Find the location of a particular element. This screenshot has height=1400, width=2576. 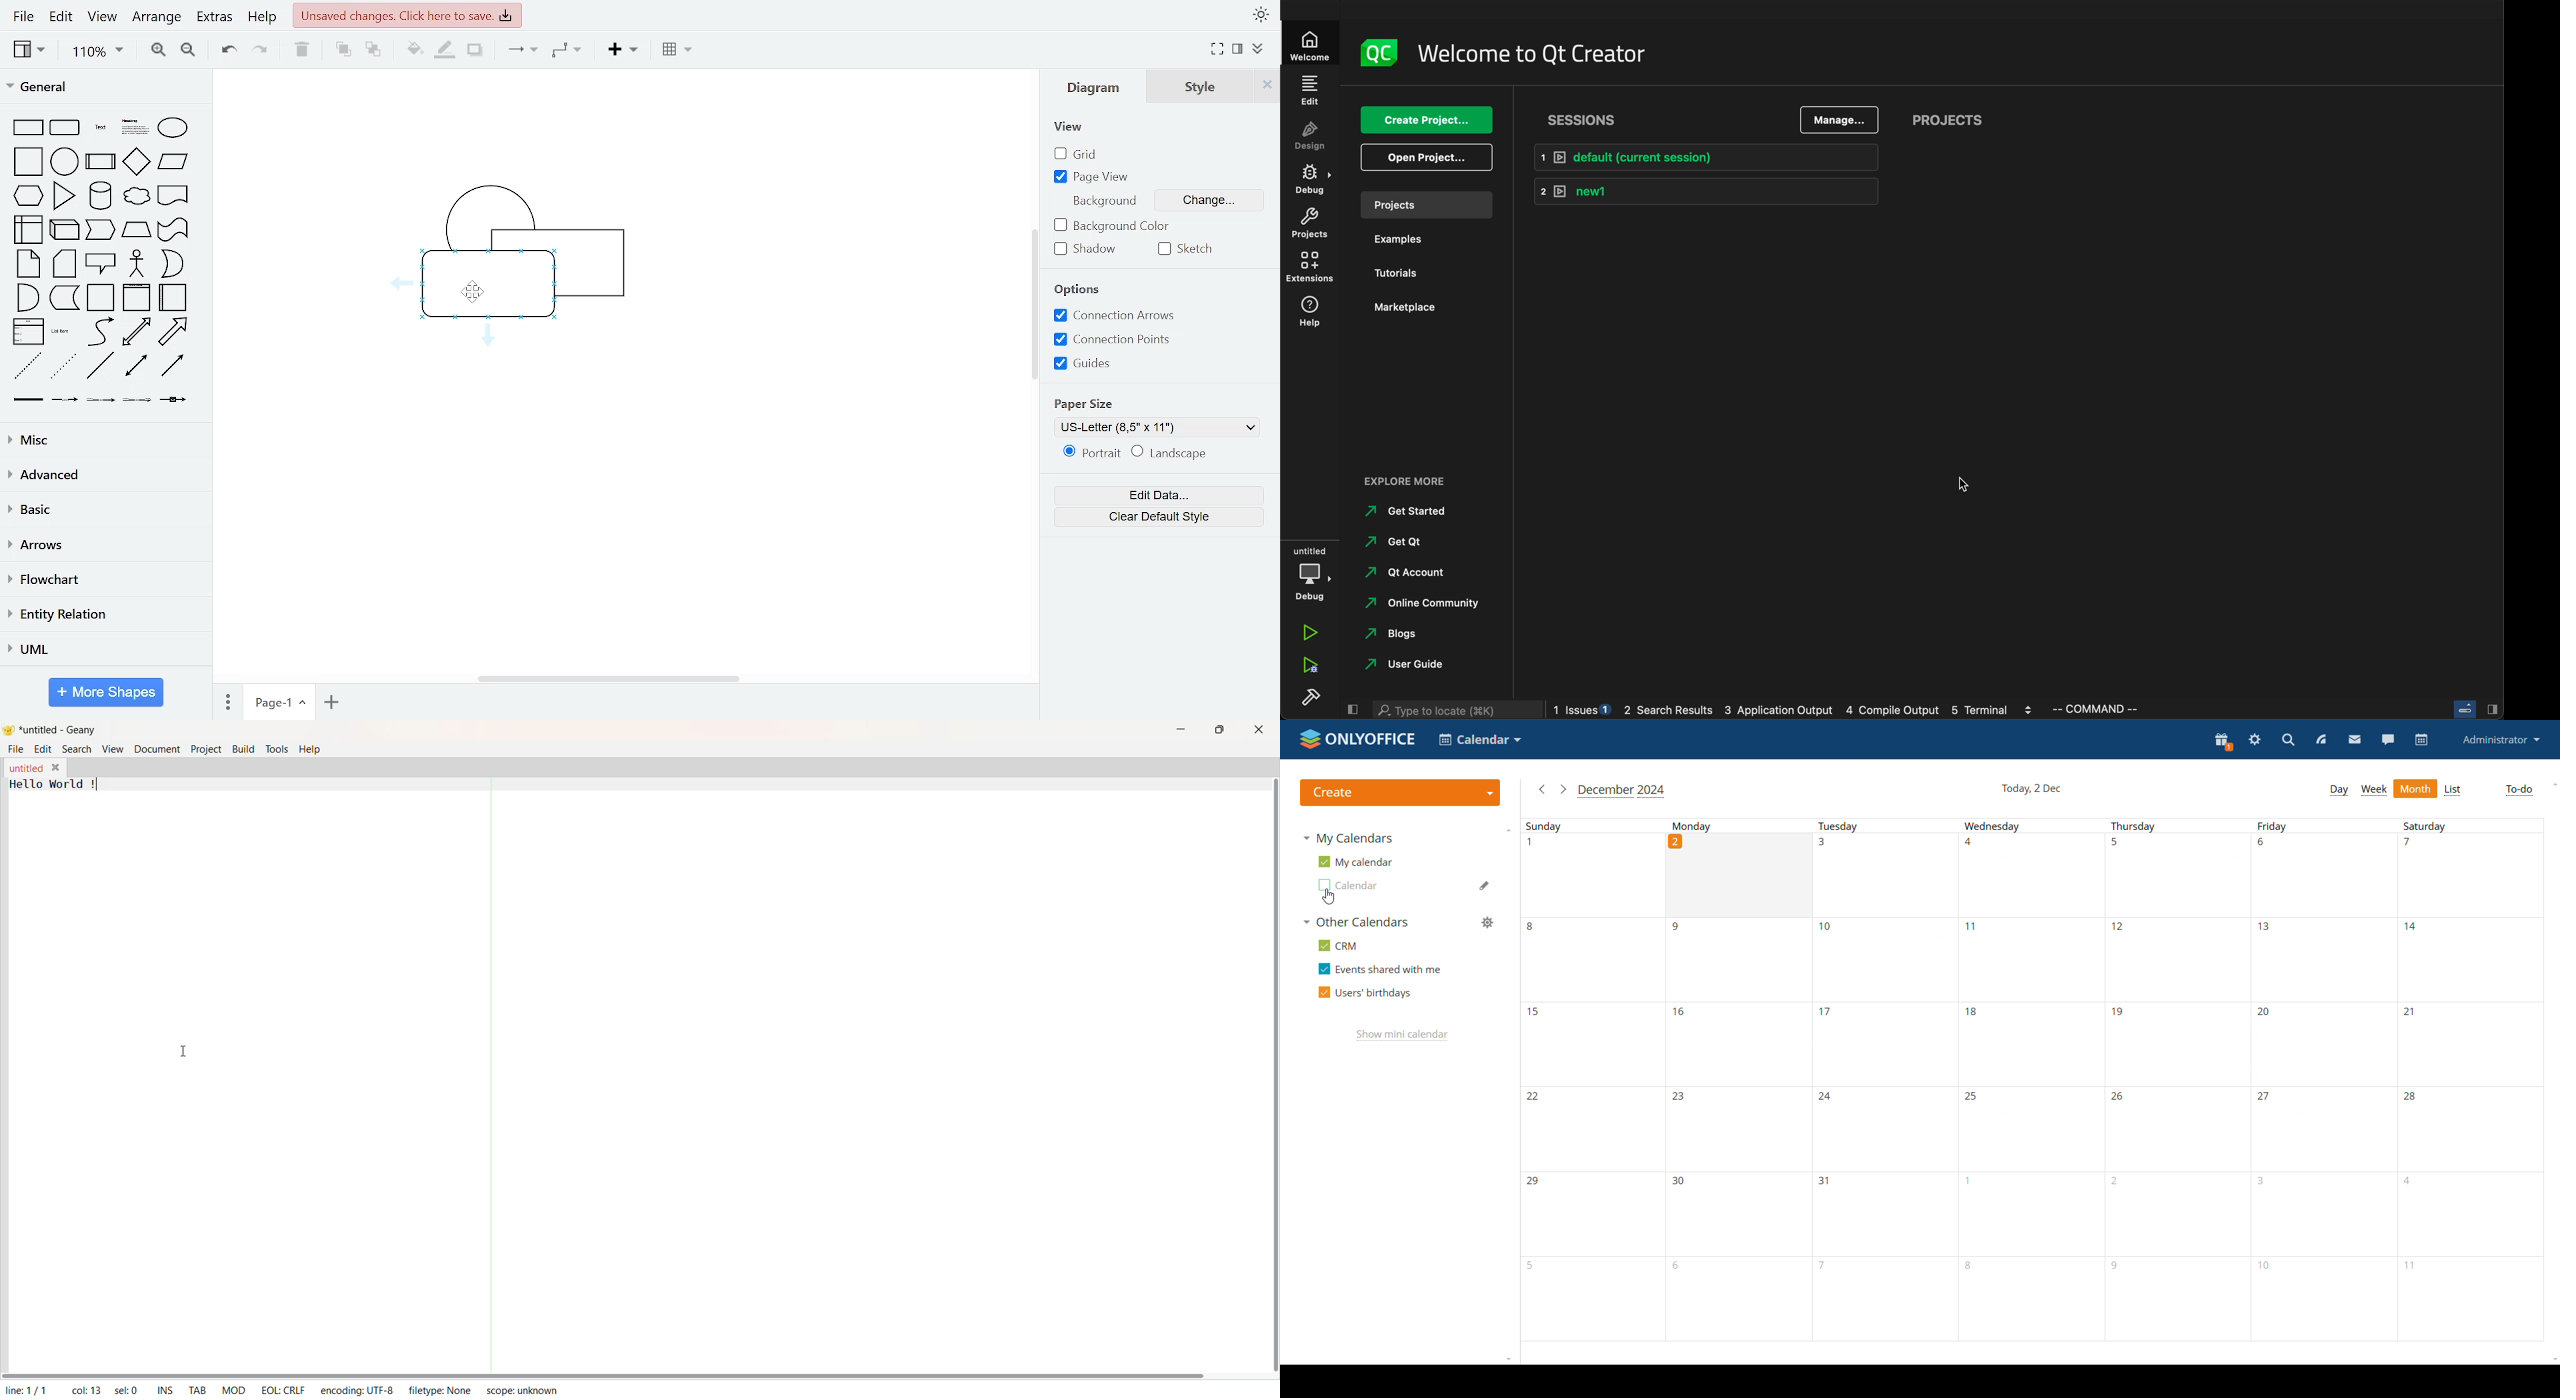

heading is located at coordinates (134, 127).